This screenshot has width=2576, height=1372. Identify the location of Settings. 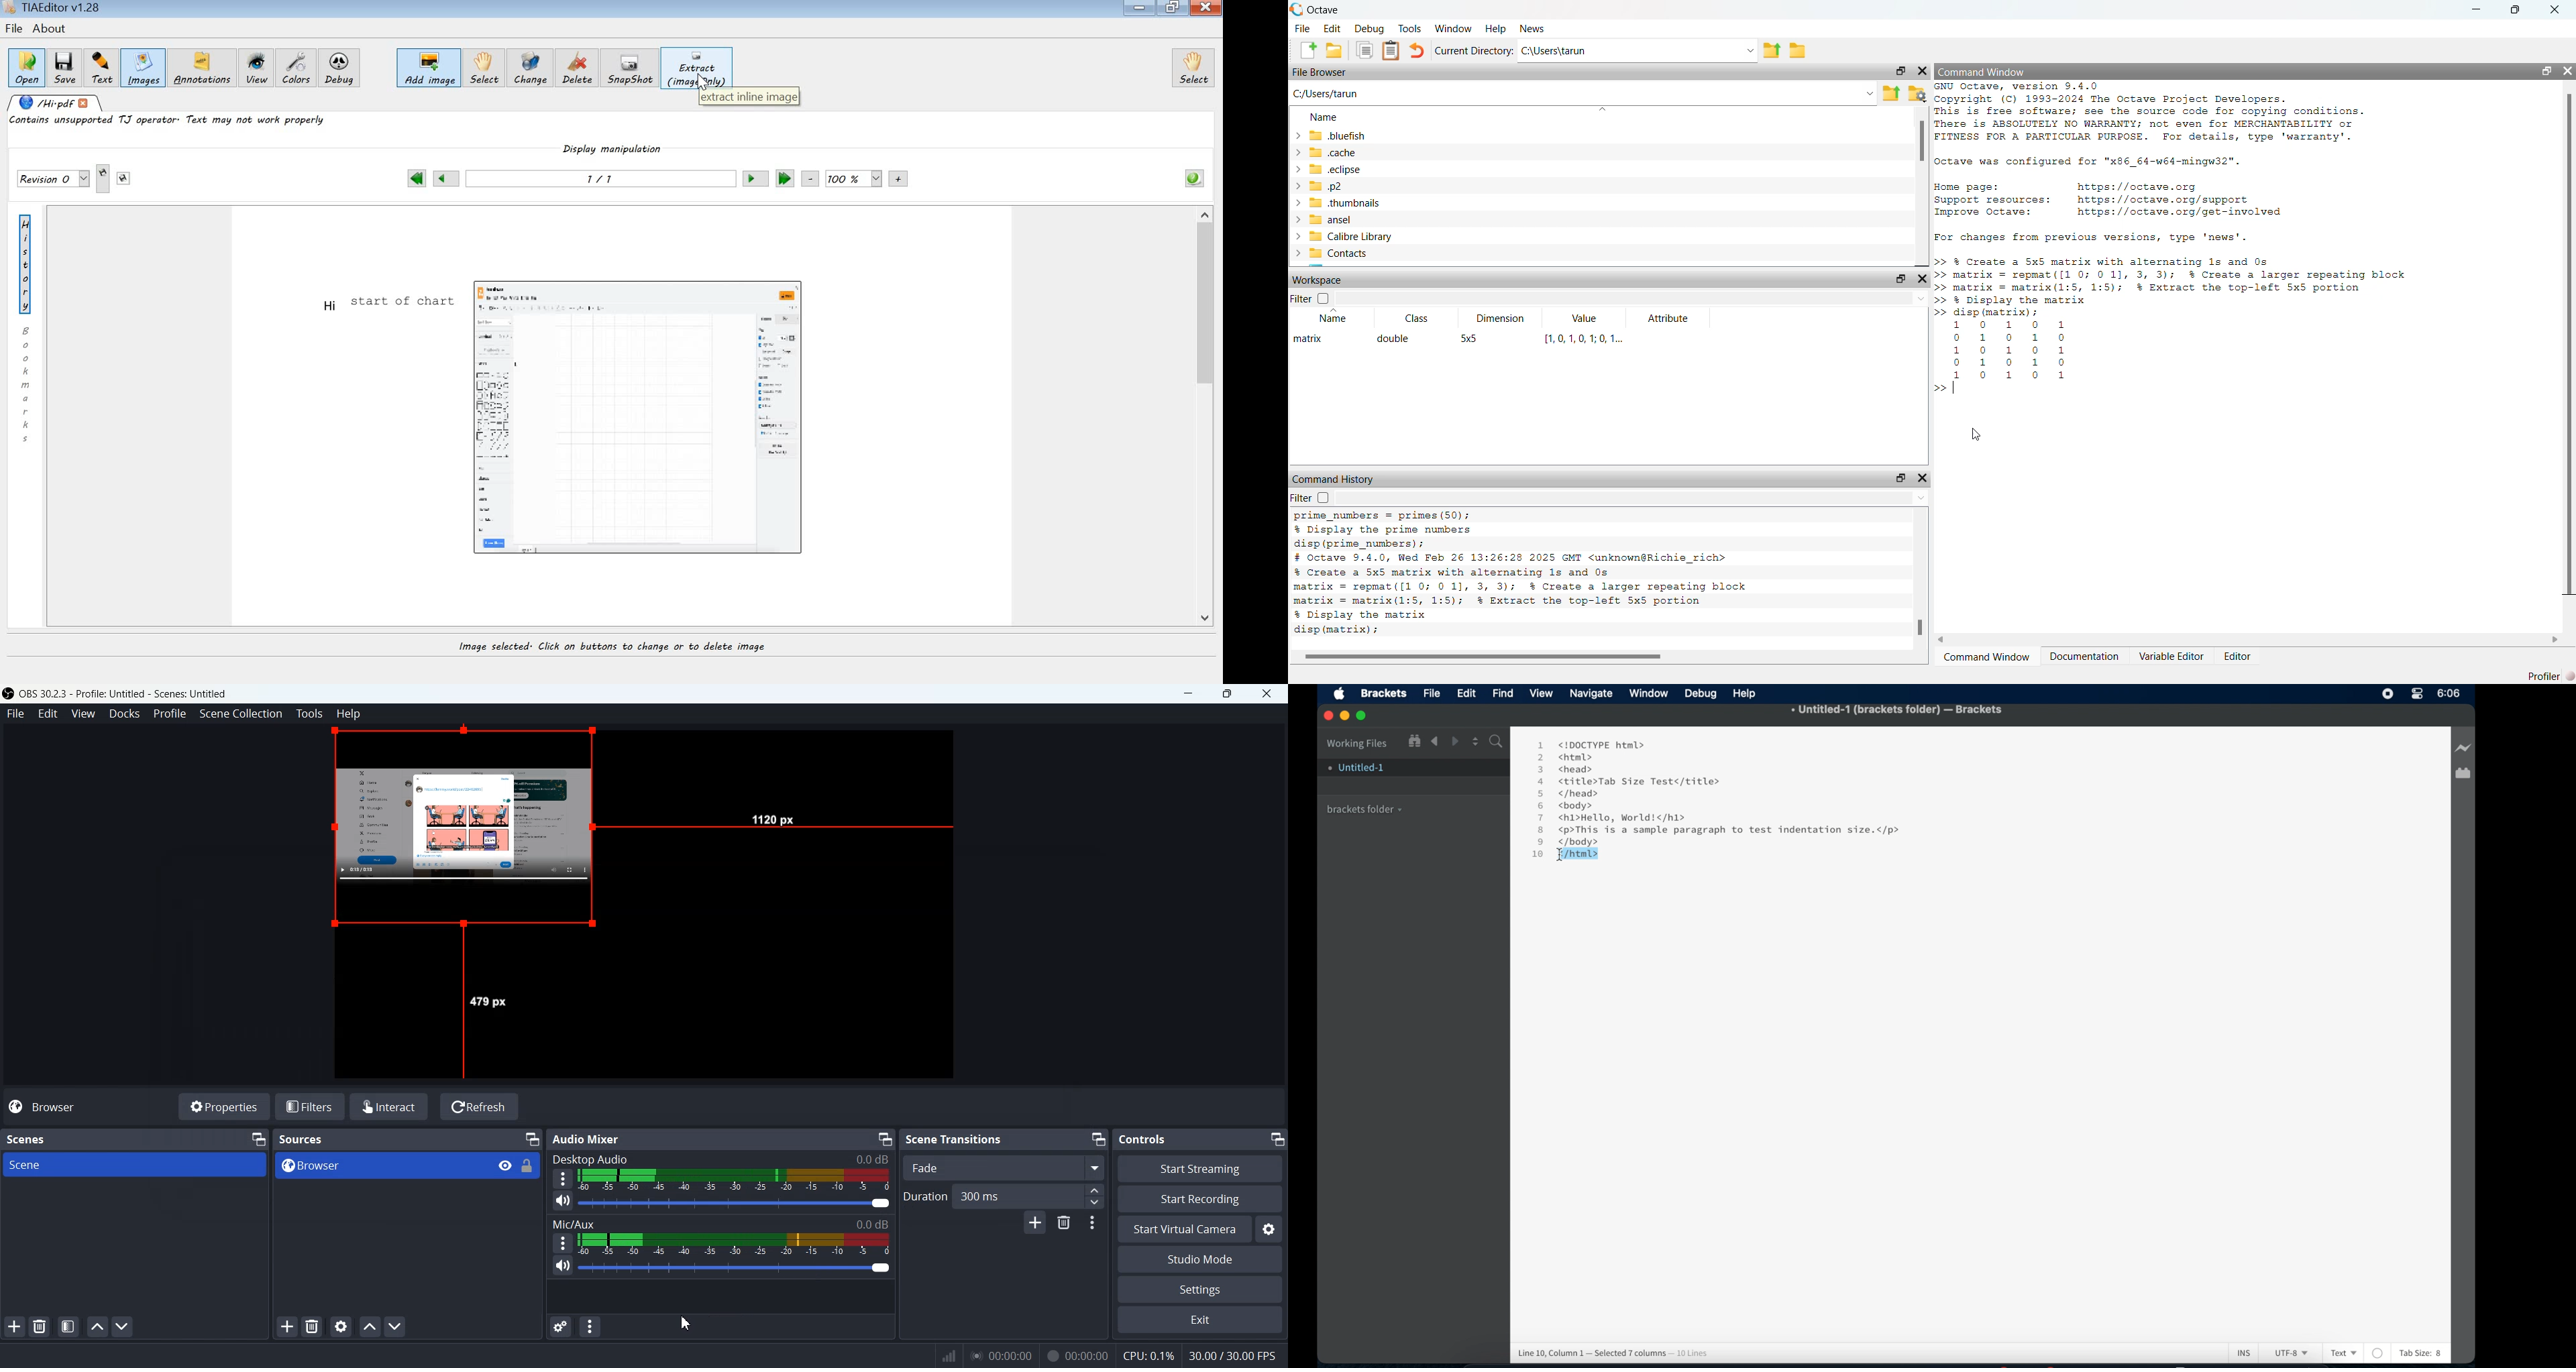
(1199, 1290).